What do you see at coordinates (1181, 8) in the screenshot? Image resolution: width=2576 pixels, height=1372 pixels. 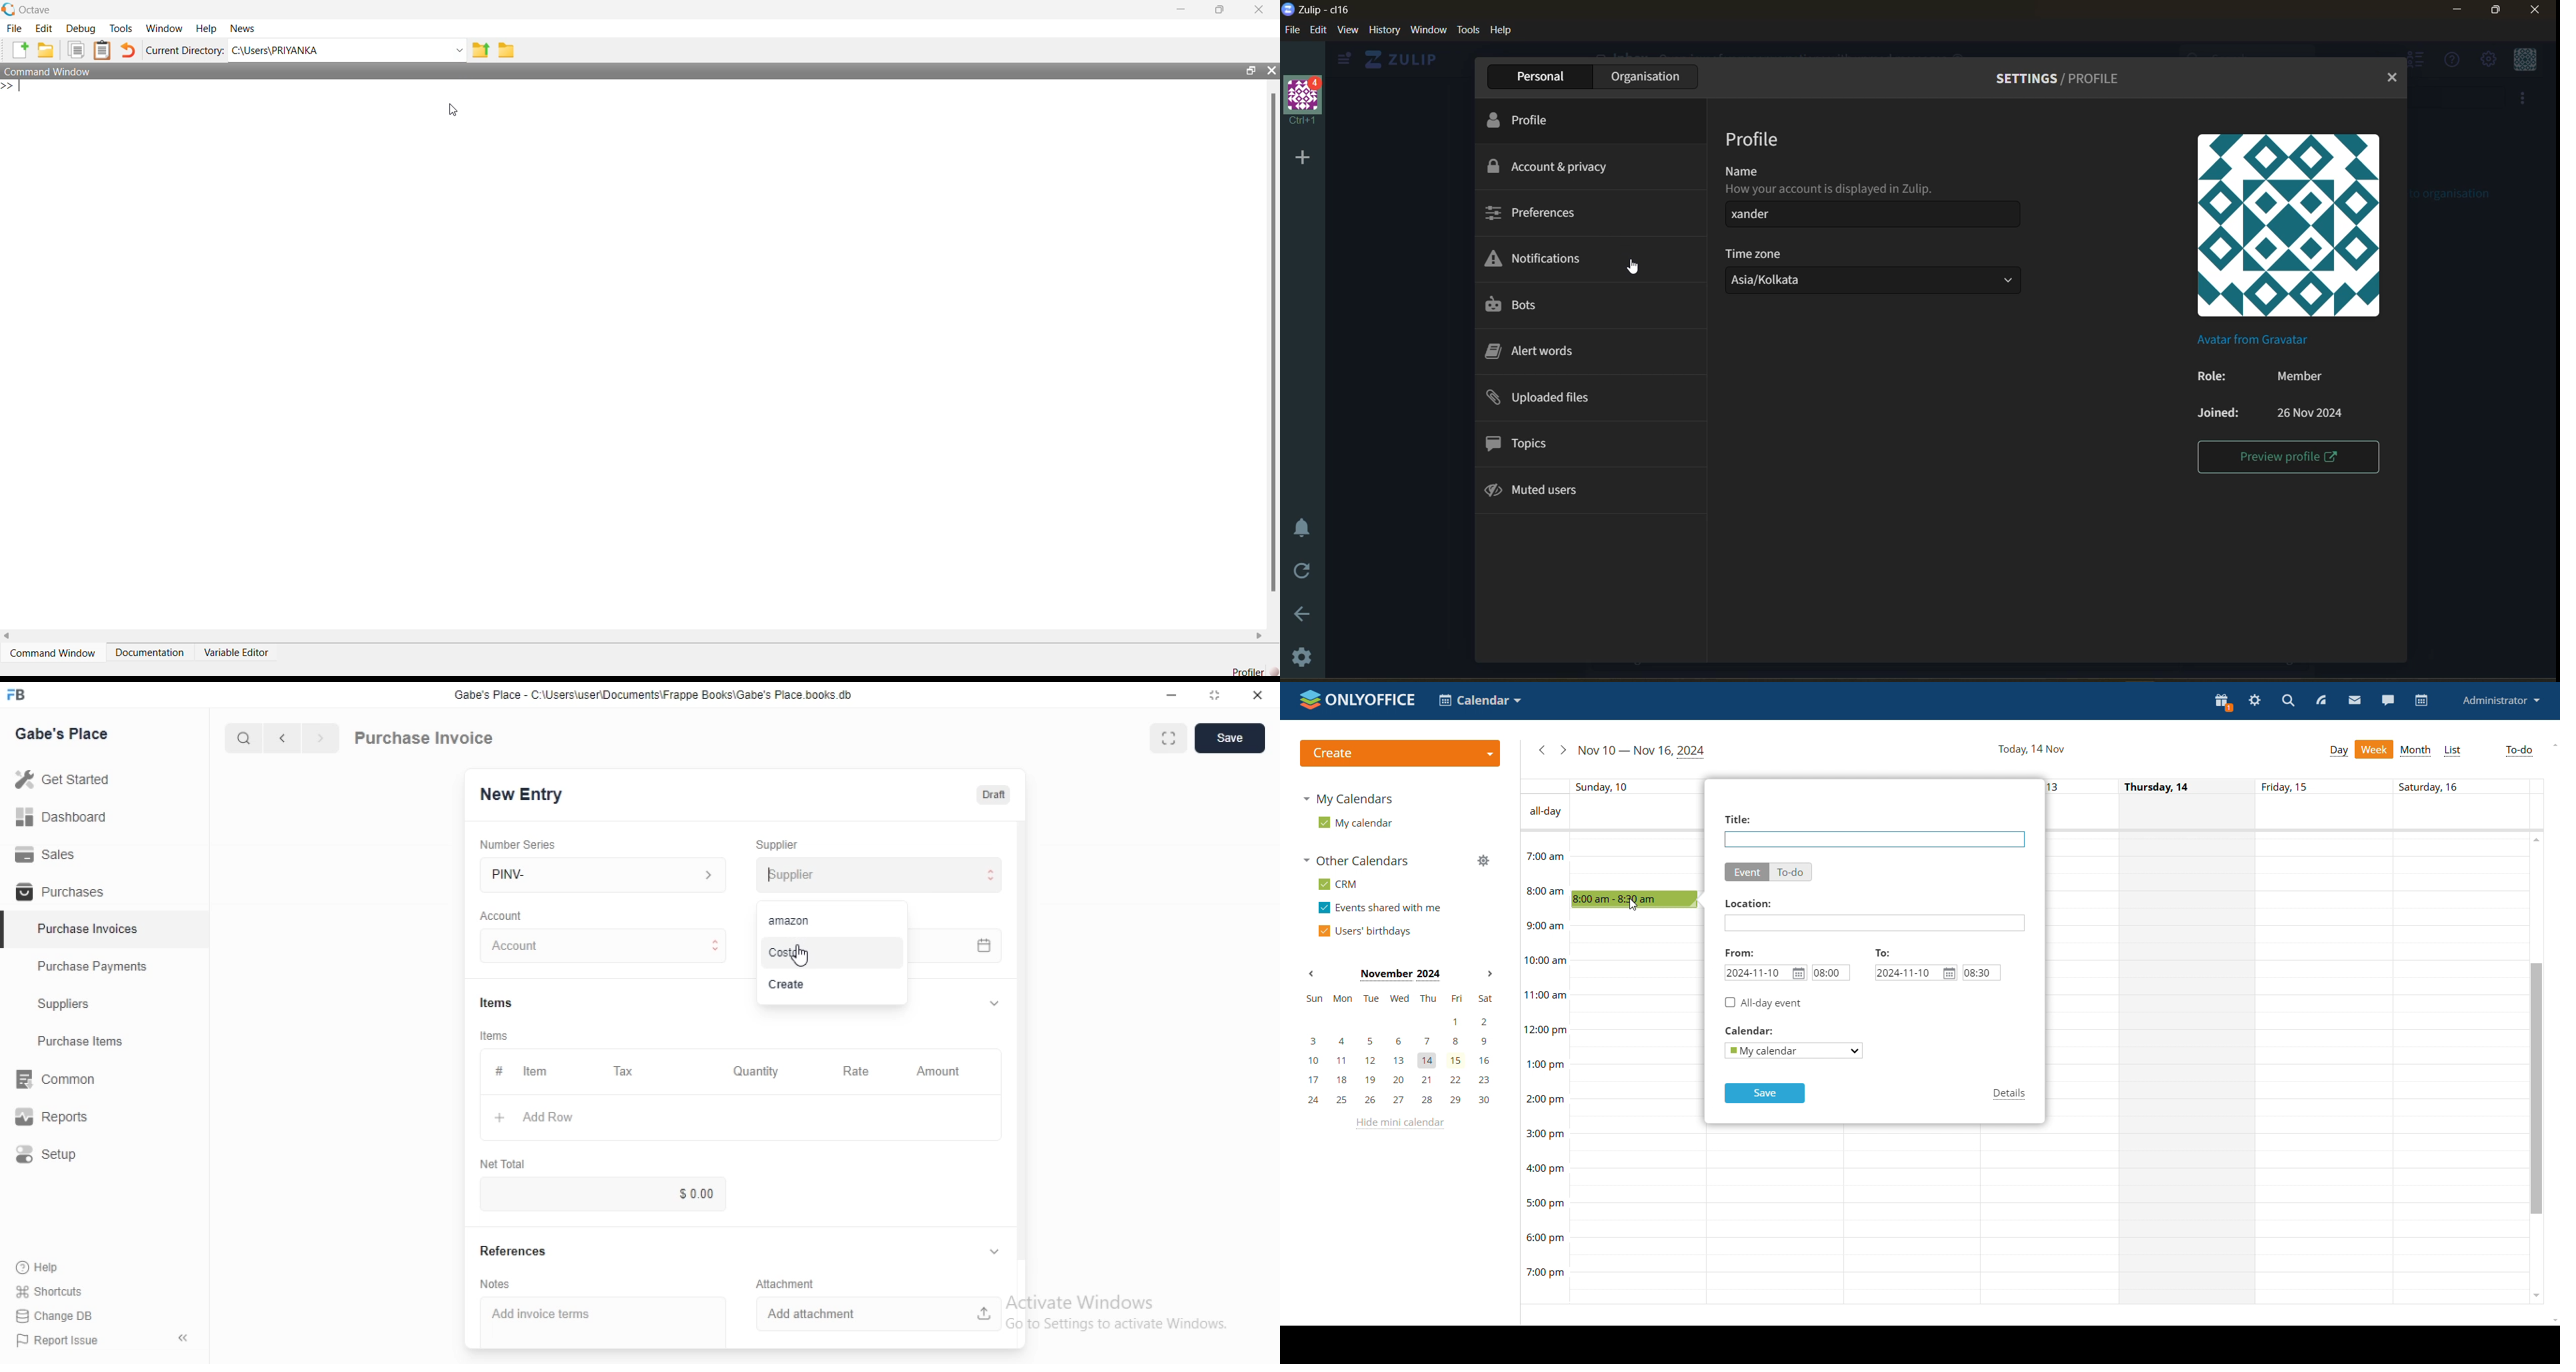 I see `minimise` at bounding box center [1181, 8].